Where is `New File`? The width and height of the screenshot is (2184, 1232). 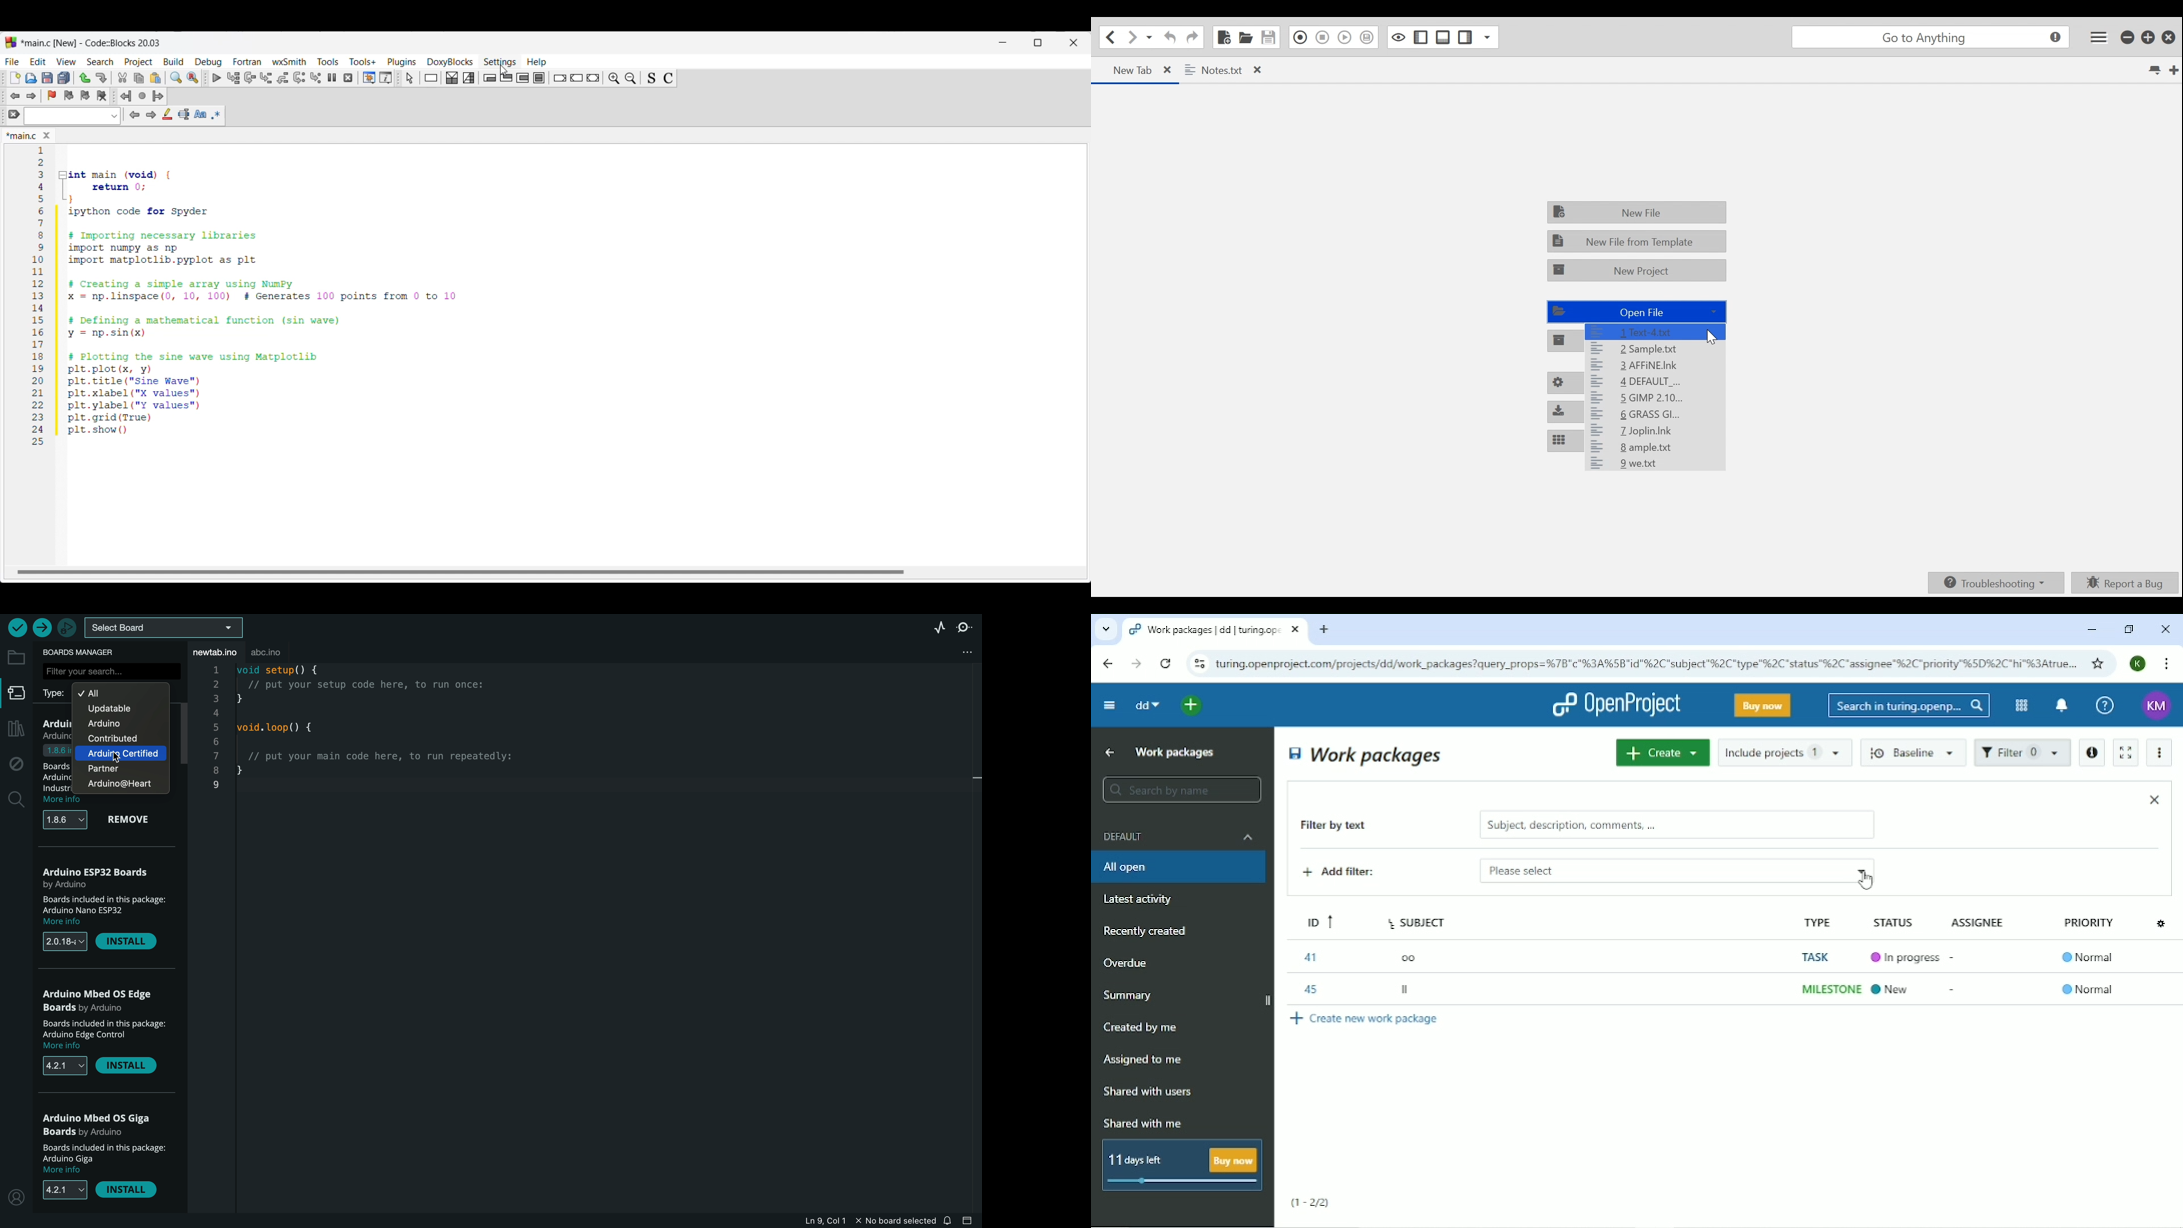
New File is located at coordinates (1222, 37).